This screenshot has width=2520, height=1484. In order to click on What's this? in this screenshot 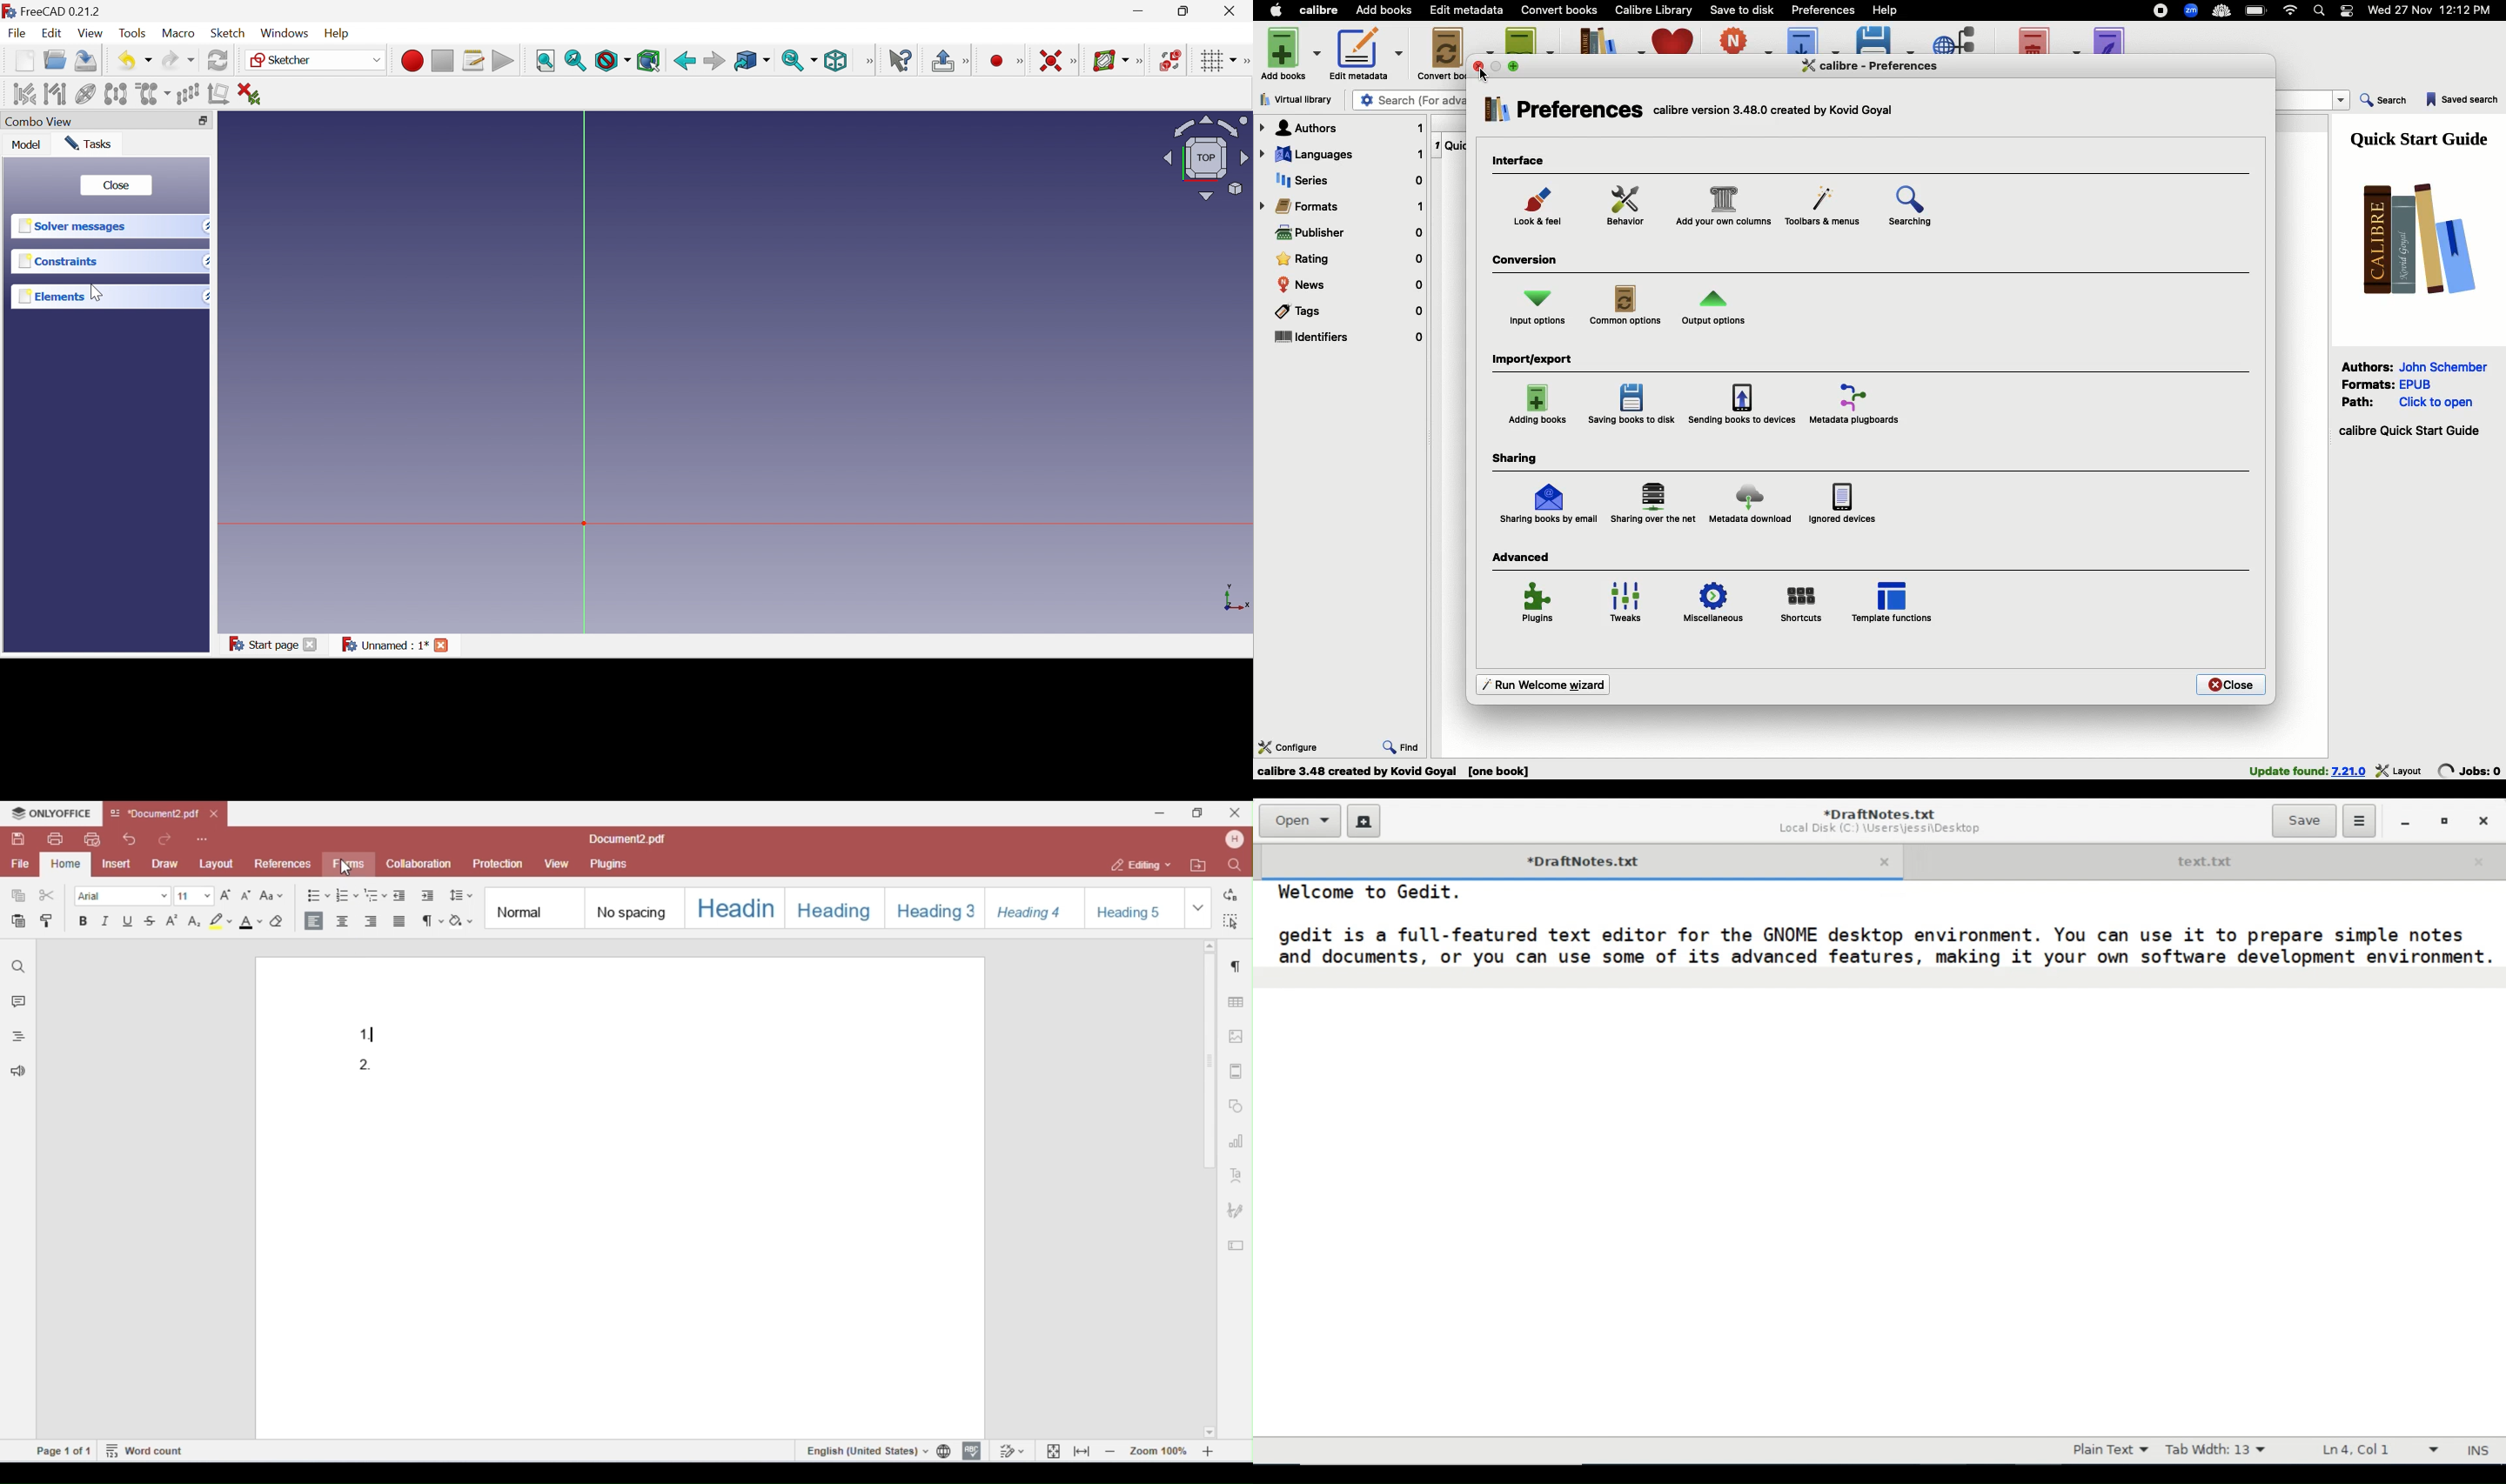, I will do `click(903, 61)`.